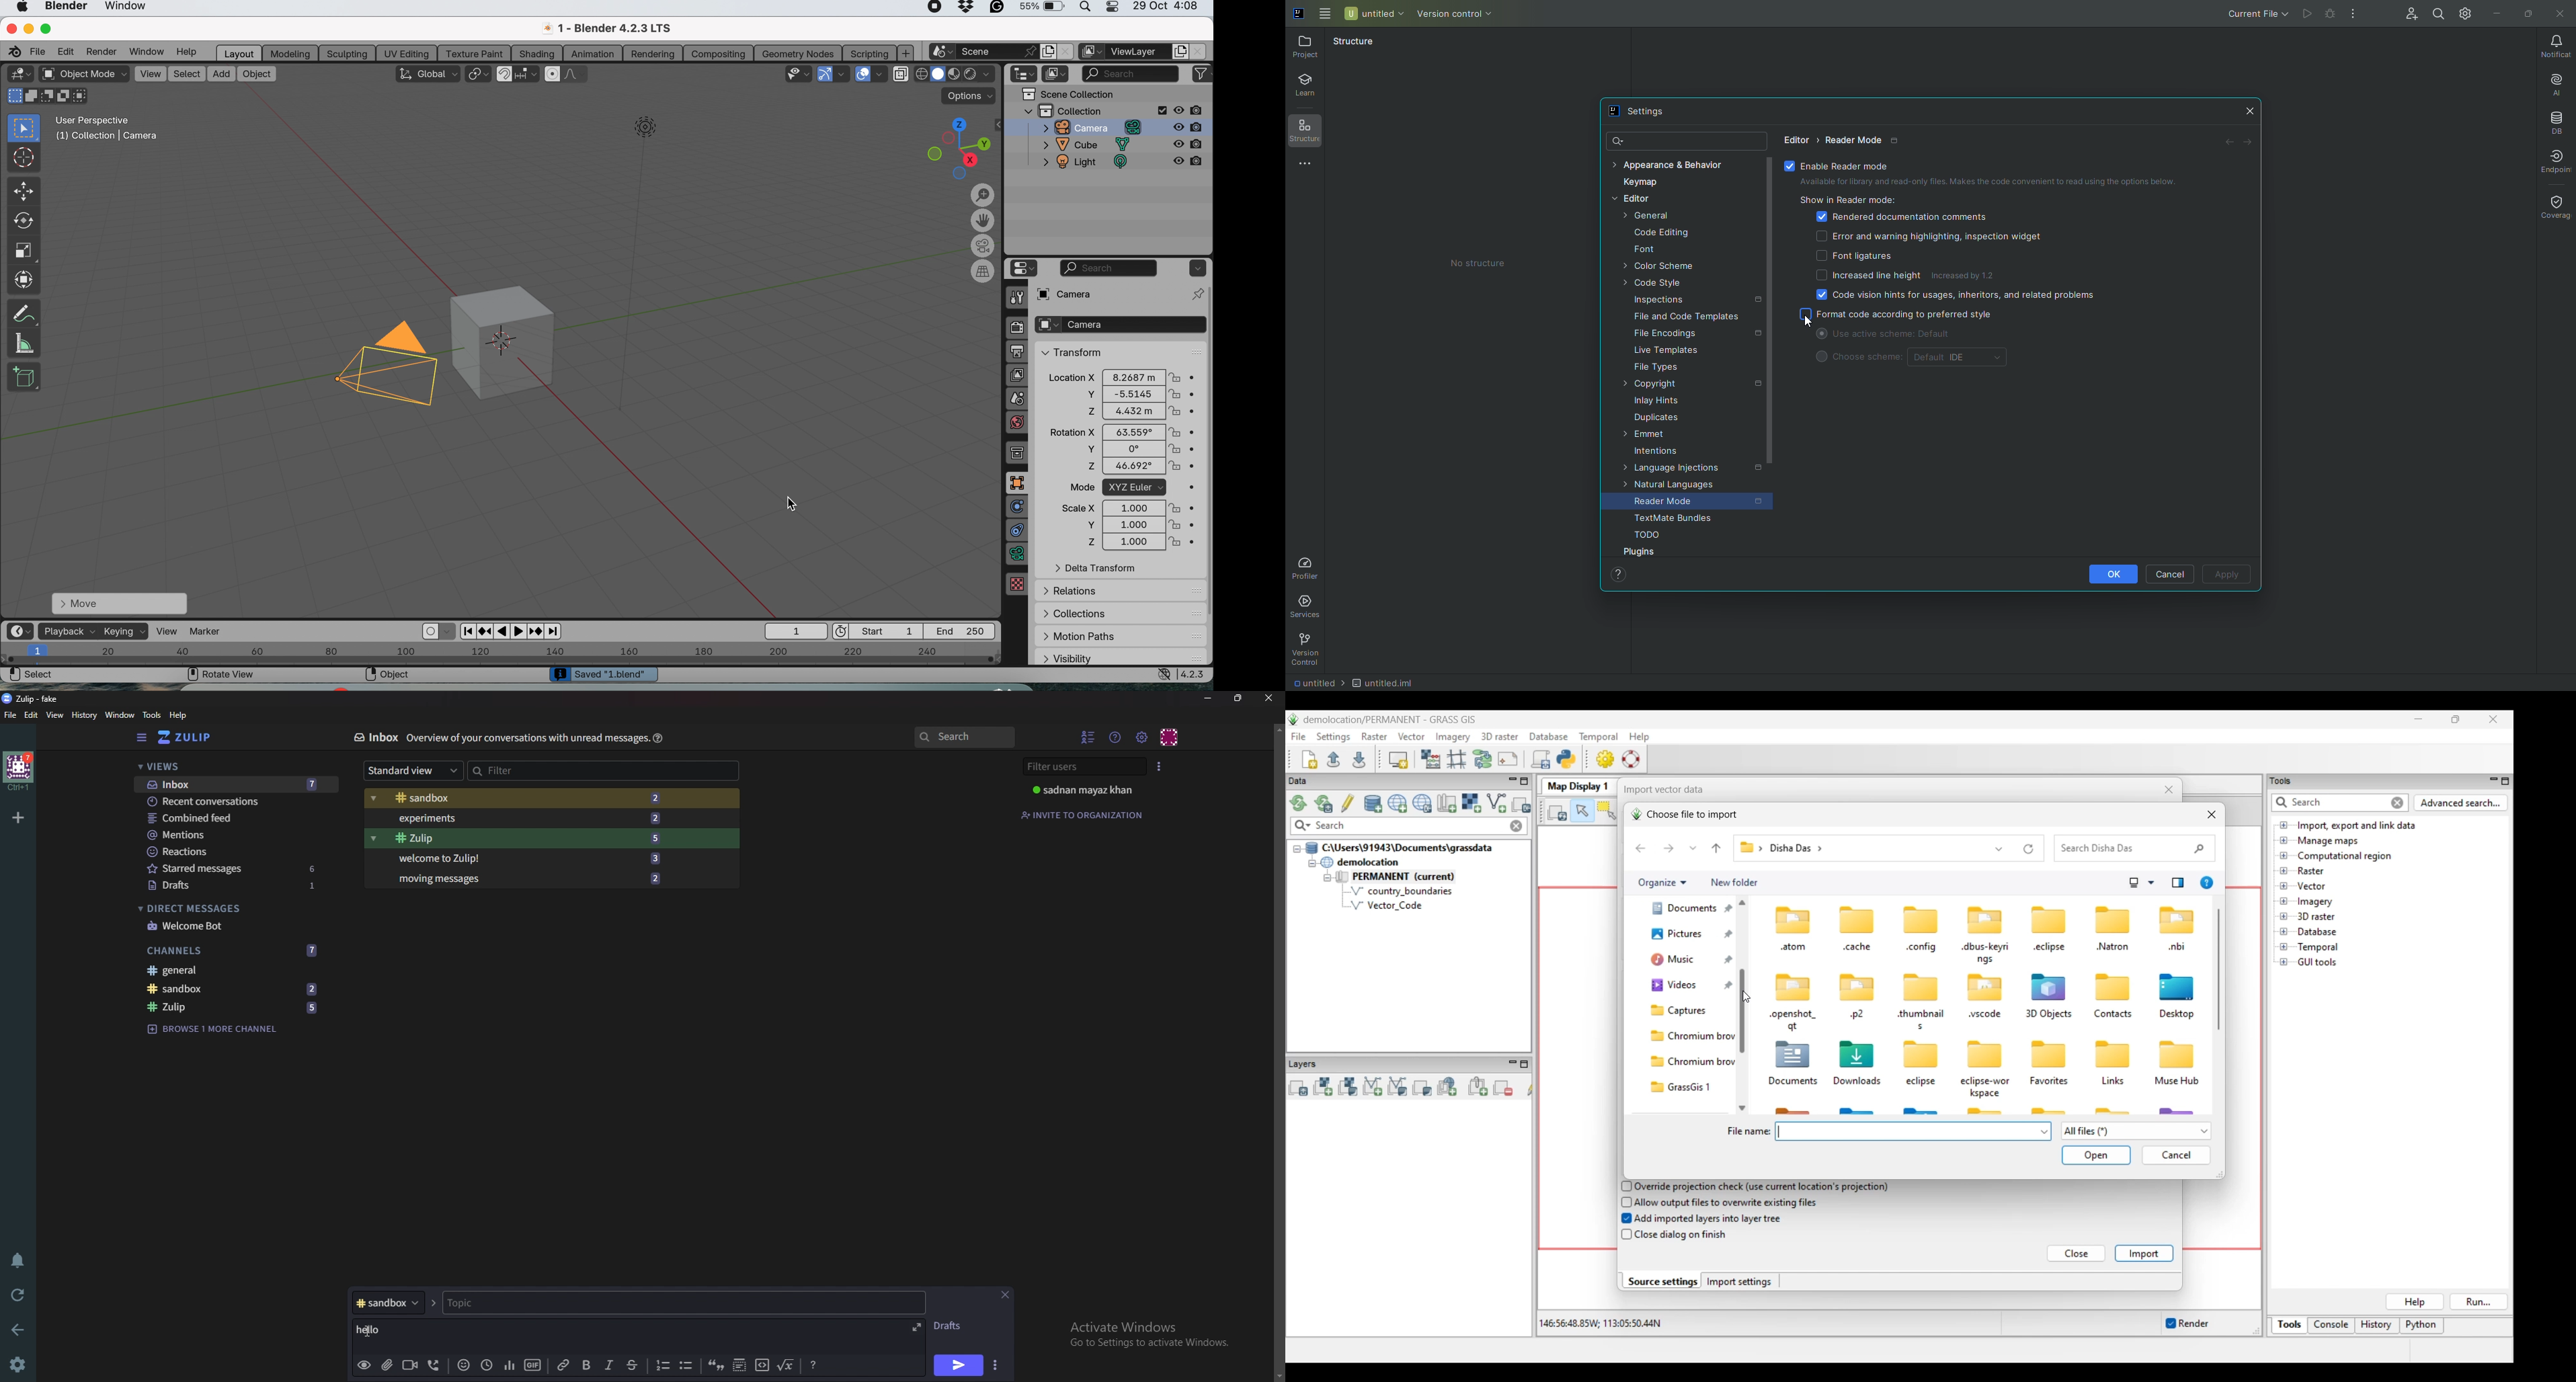  Describe the element at coordinates (527, 738) in the screenshot. I see `overview of your conversations with unread messages` at that location.